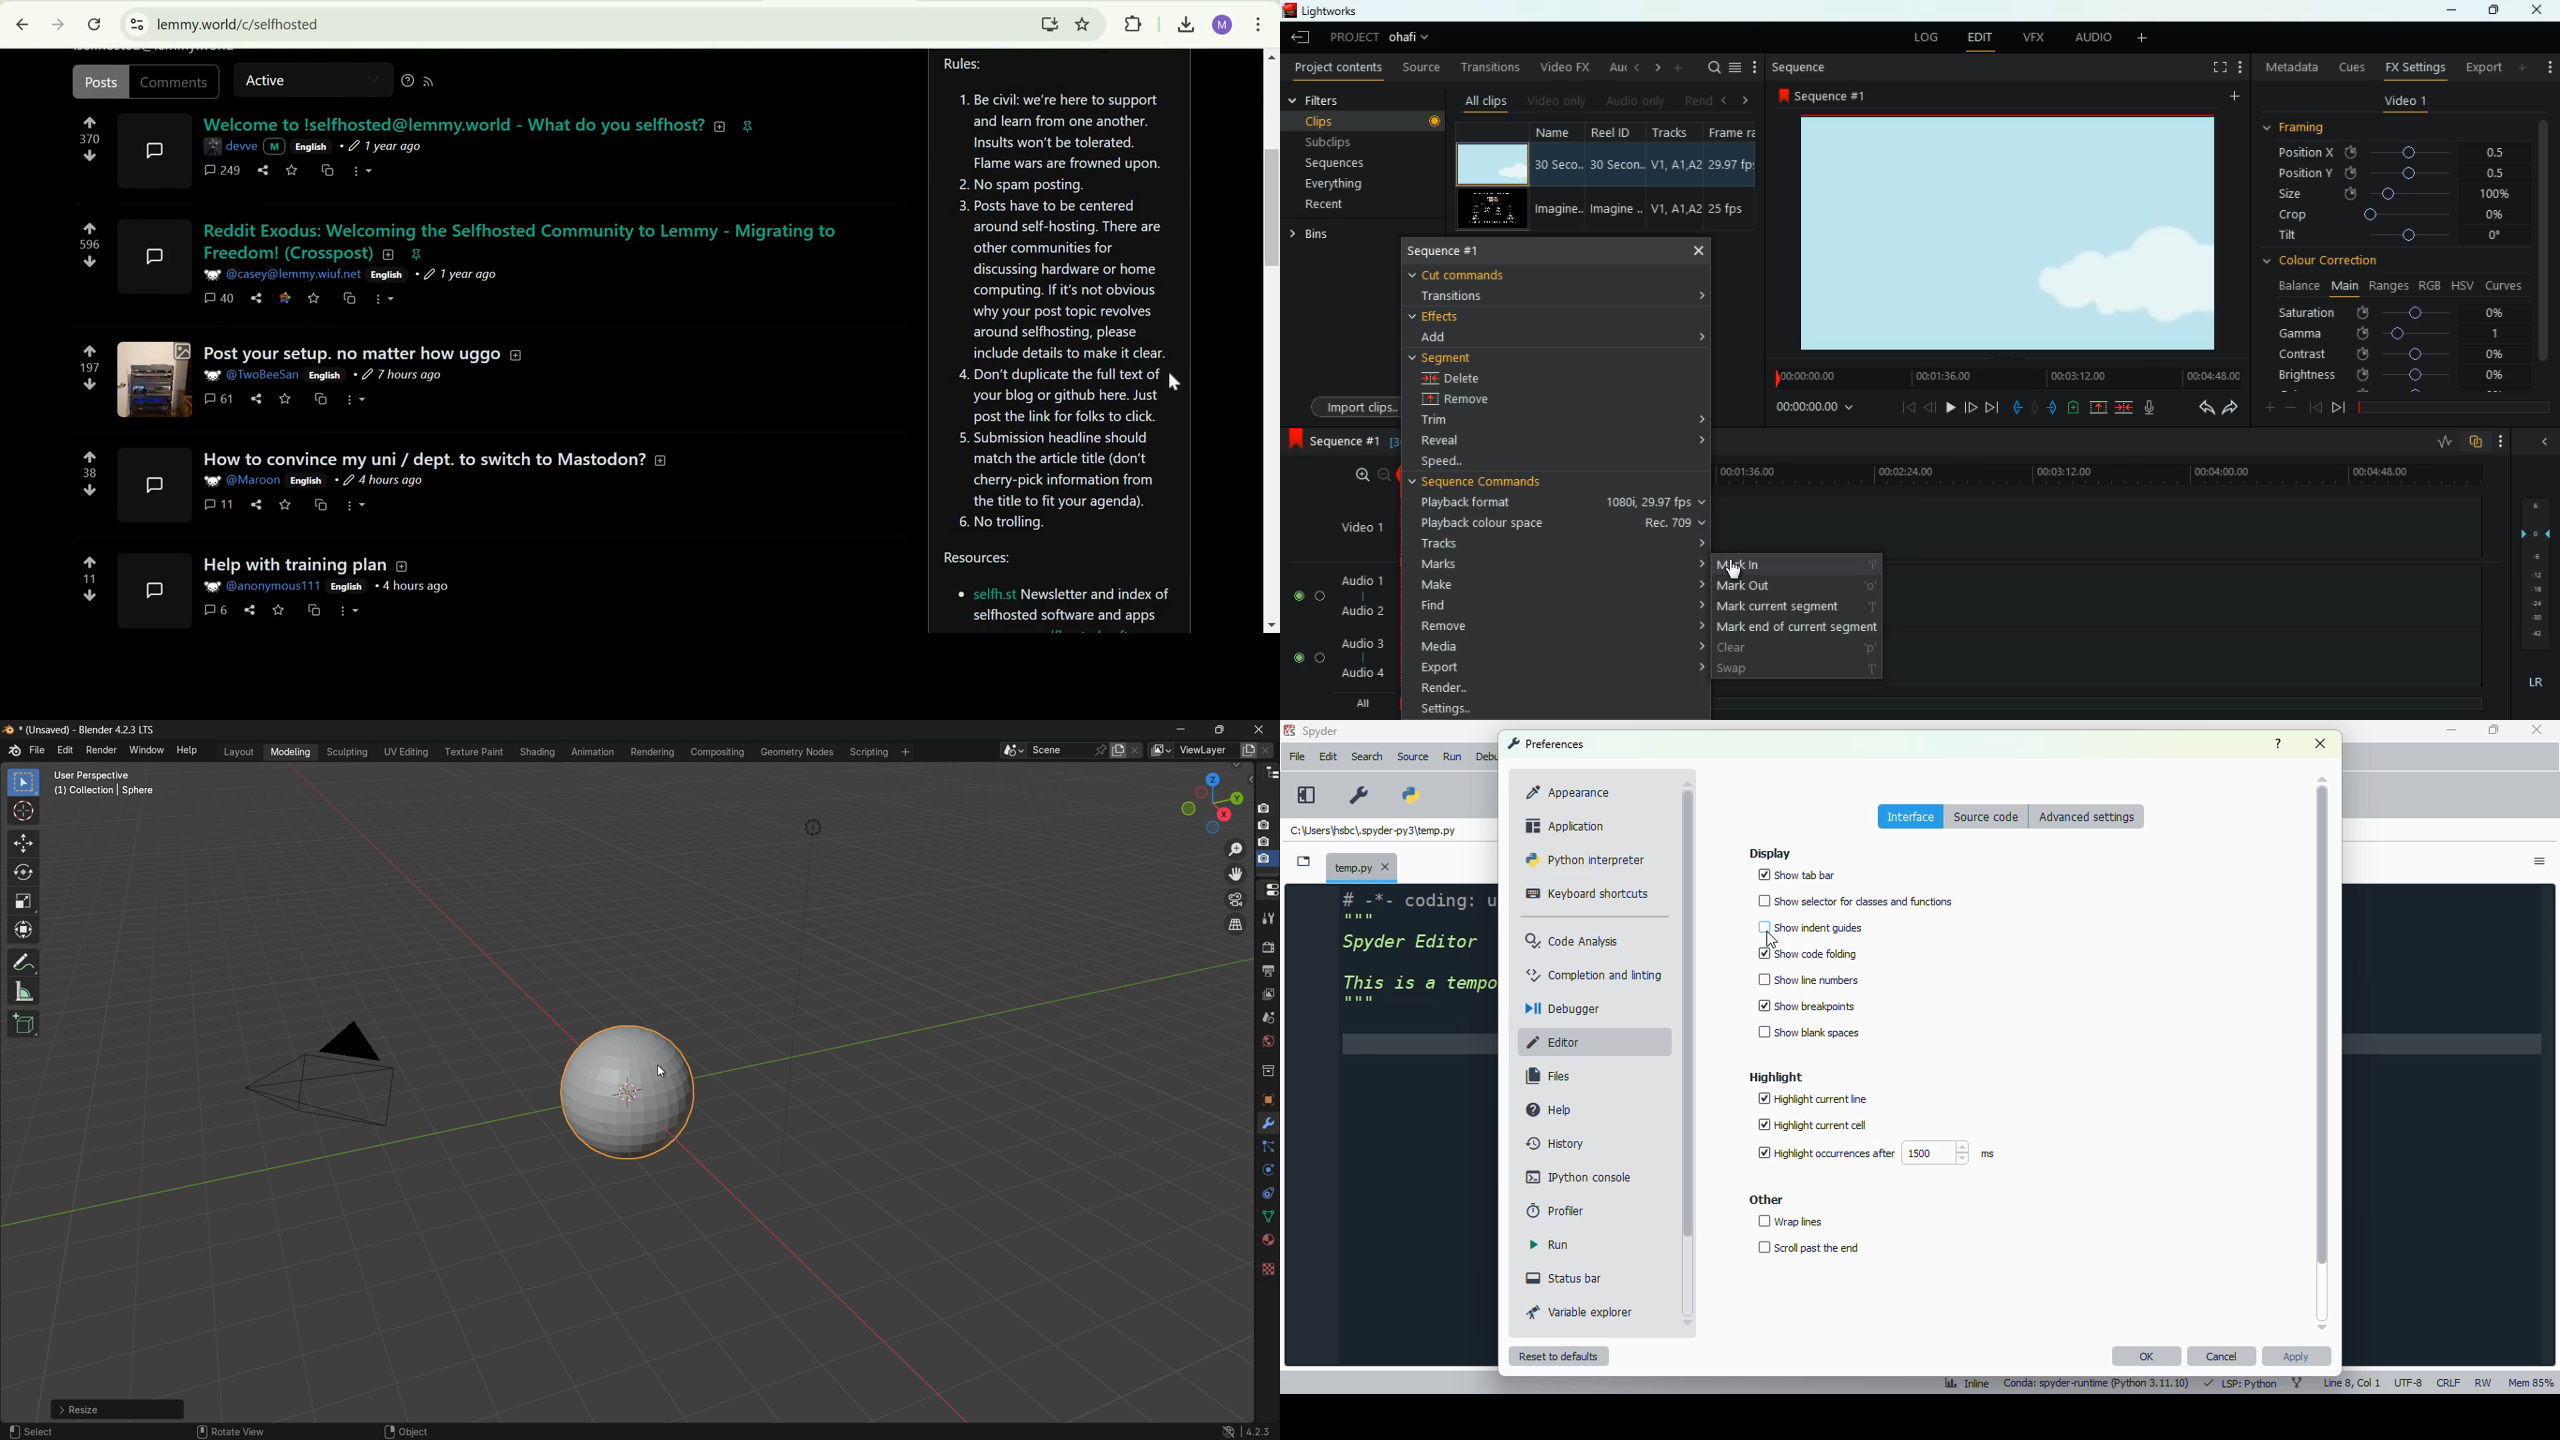 The image size is (2576, 1456). Describe the element at coordinates (2452, 10) in the screenshot. I see `minimize` at that location.